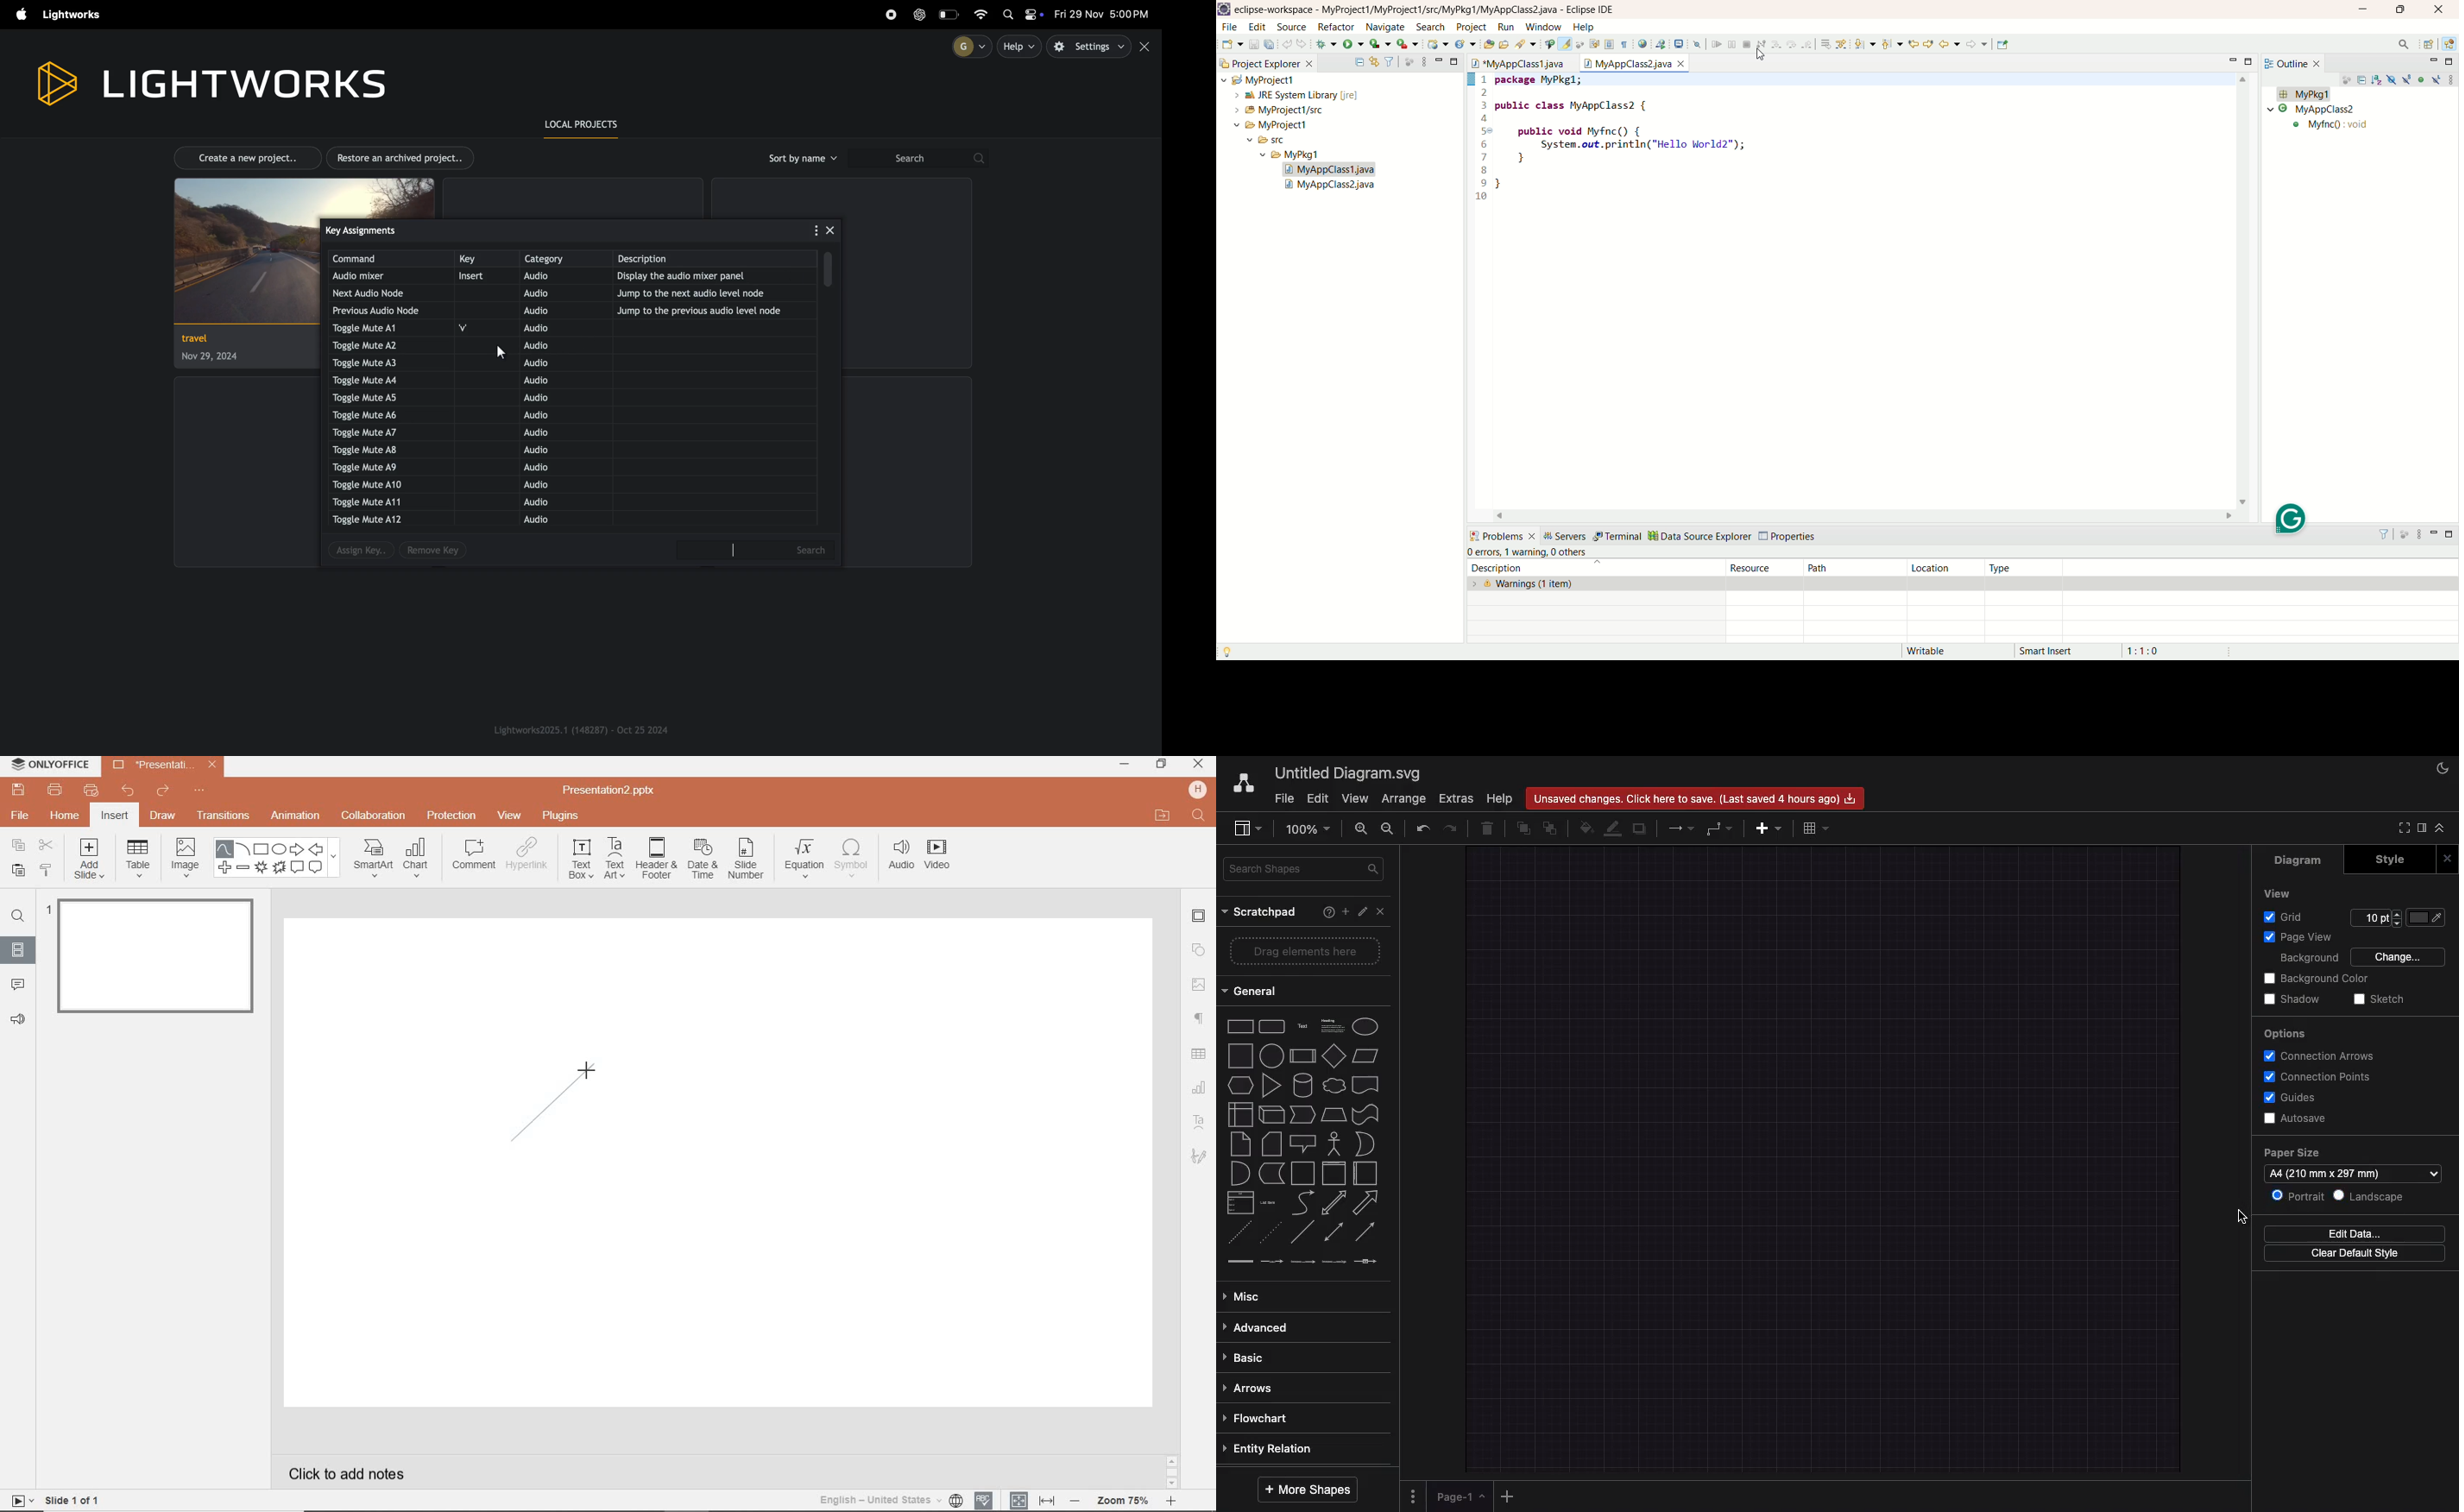 The image size is (2464, 1512). Describe the element at coordinates (1294, 28) in the screenshot. I see `source` at that location.